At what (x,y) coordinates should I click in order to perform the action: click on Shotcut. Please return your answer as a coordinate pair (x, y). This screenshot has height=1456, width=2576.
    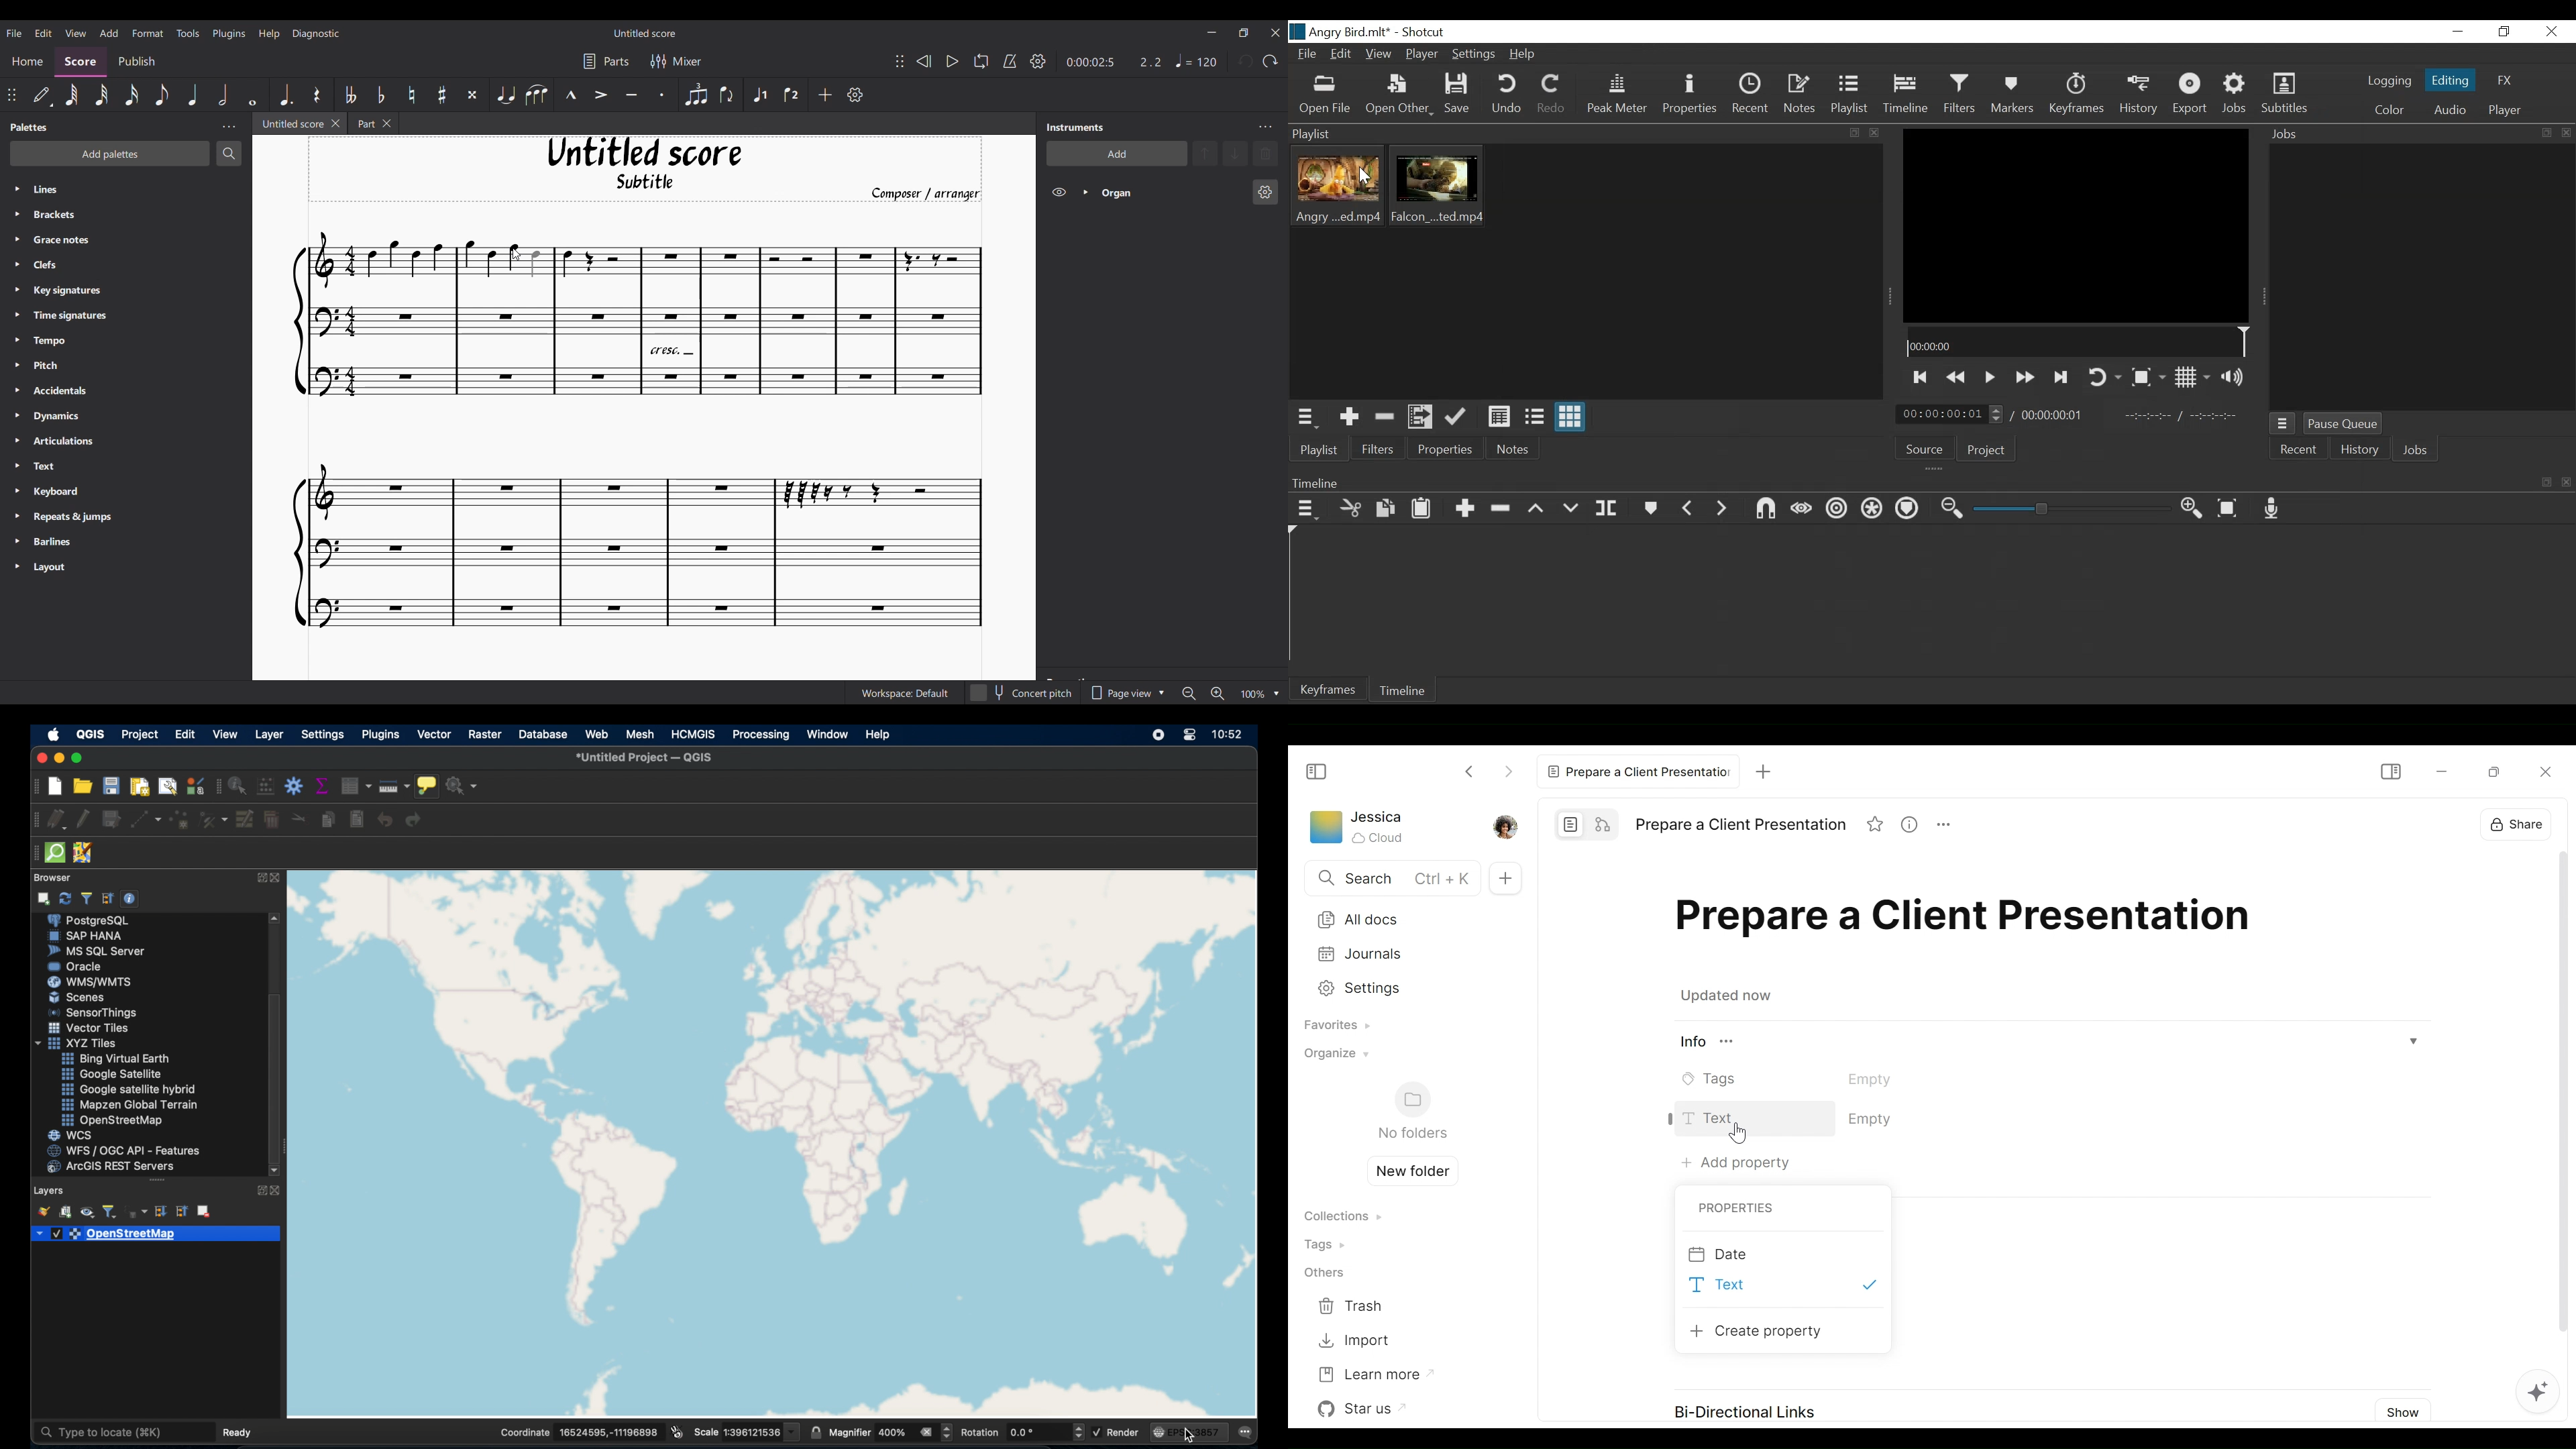
    Looking at the image, I should click on (1427, 32).